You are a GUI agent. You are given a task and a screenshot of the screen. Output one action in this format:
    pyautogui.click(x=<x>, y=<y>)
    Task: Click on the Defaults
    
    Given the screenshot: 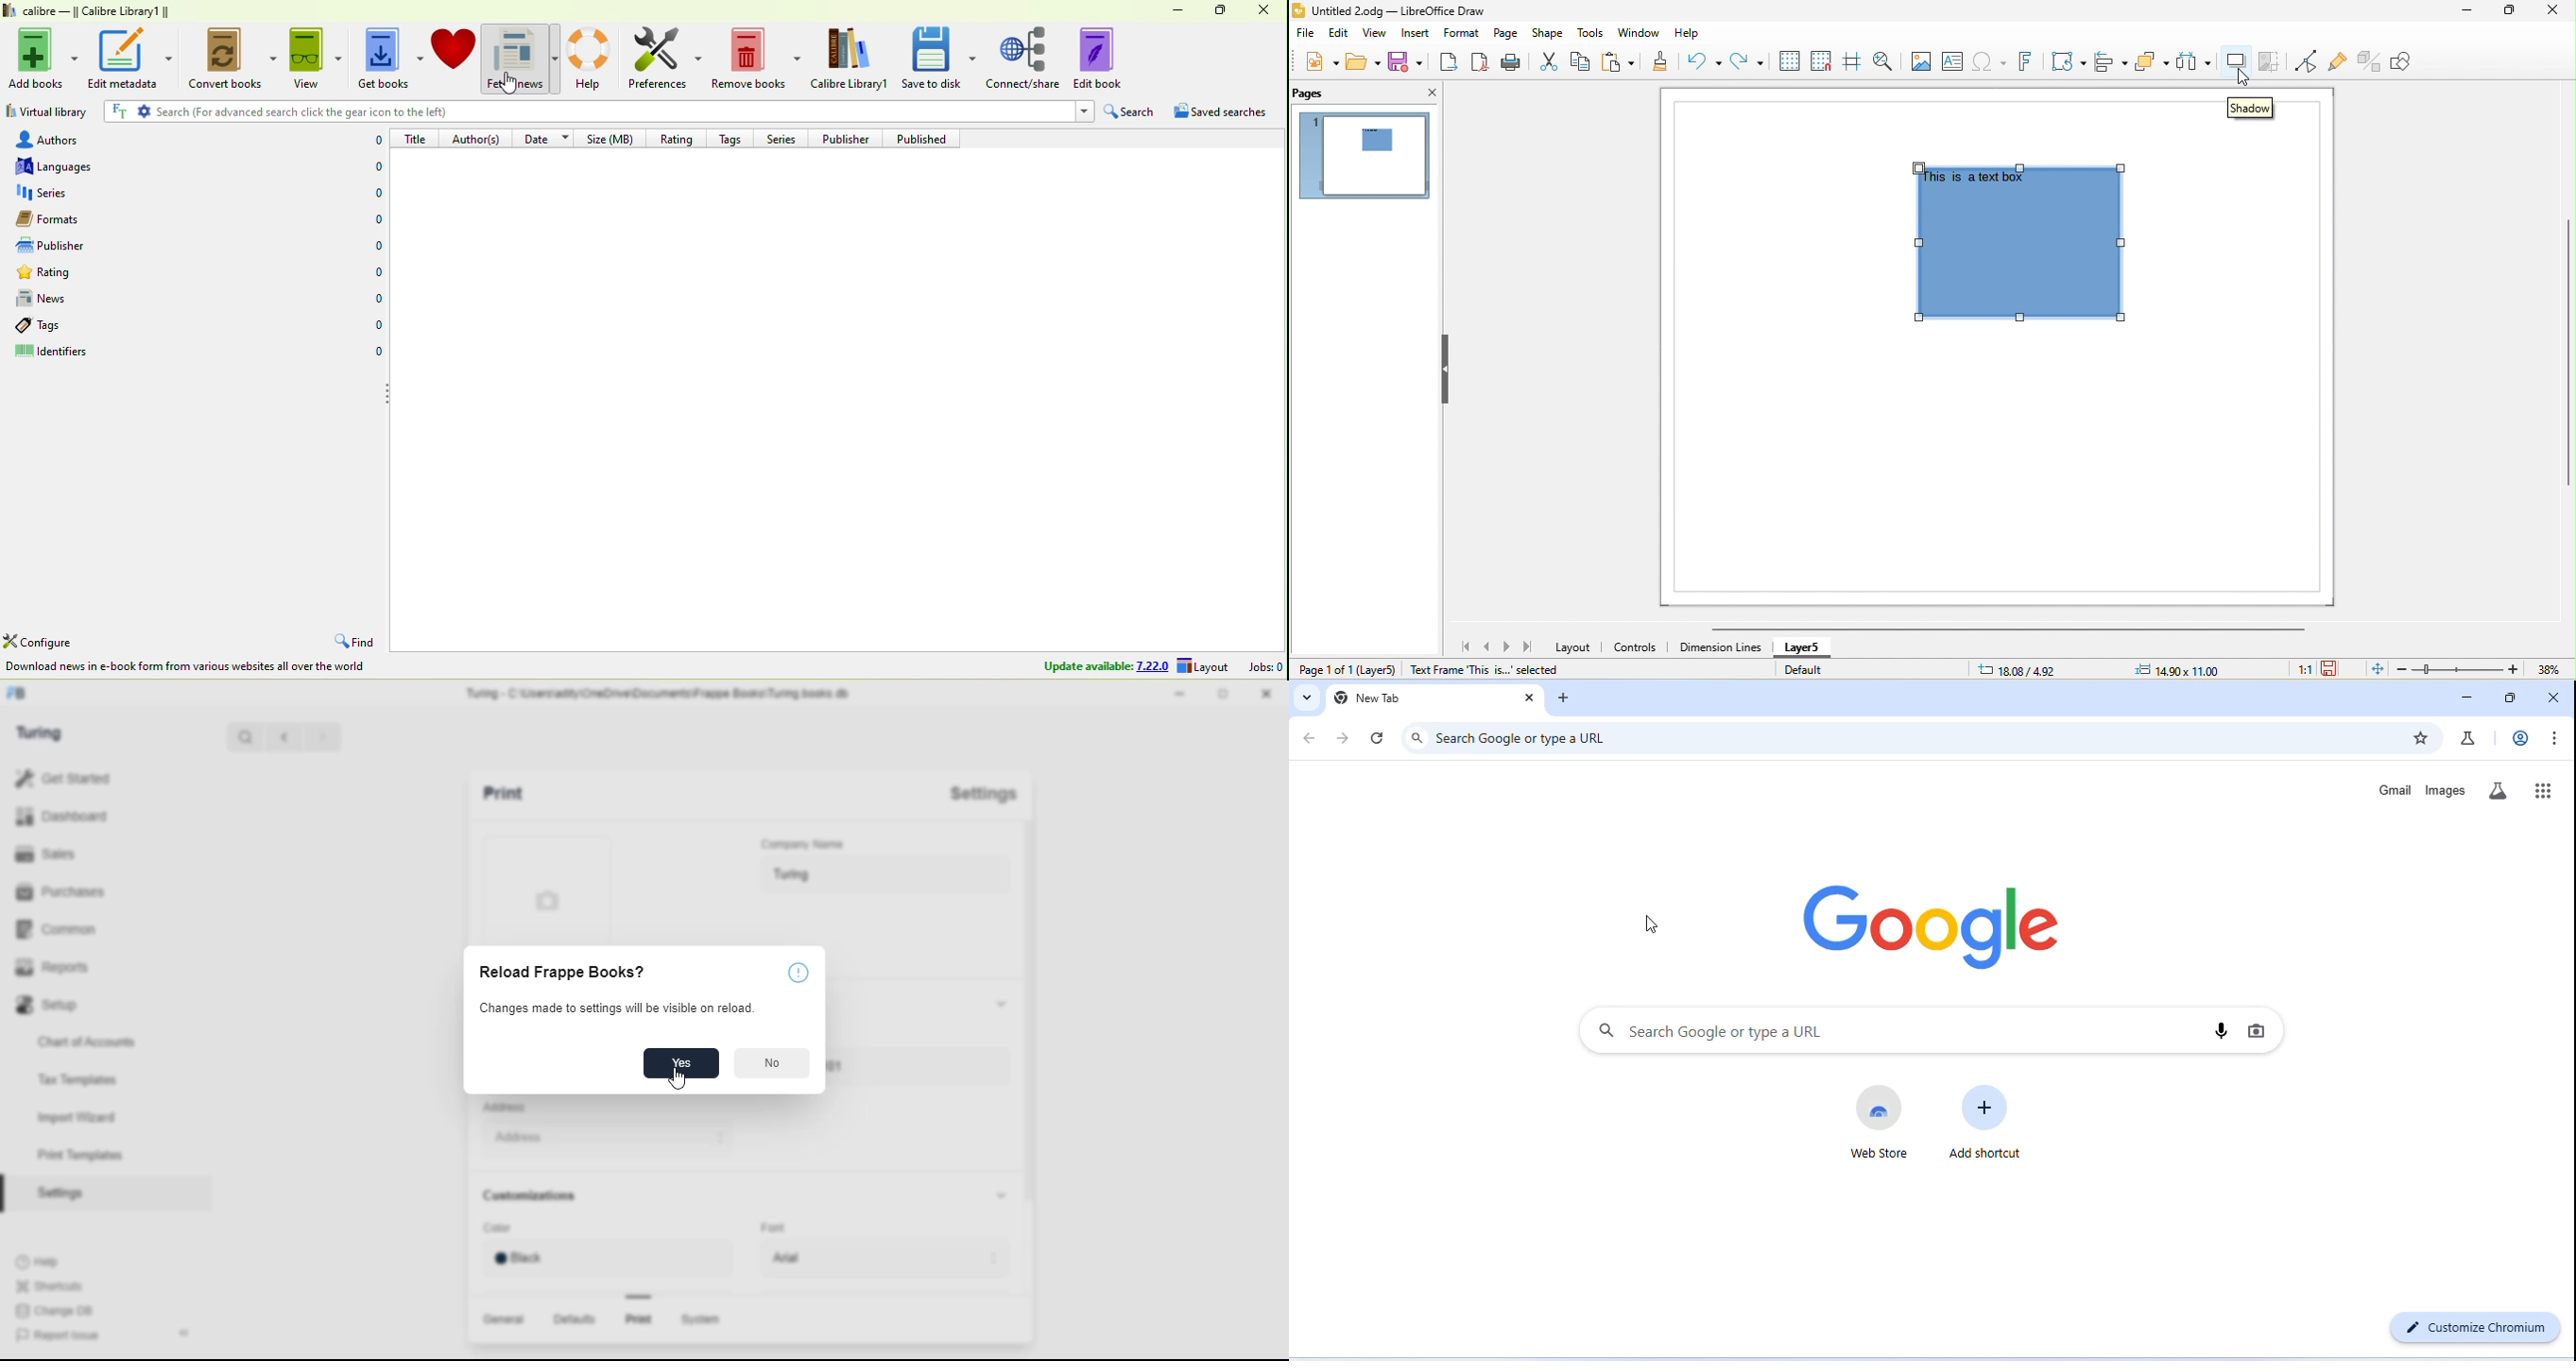 What is the action you would take?
    pyautogui.click(x=572, y=1320)
    